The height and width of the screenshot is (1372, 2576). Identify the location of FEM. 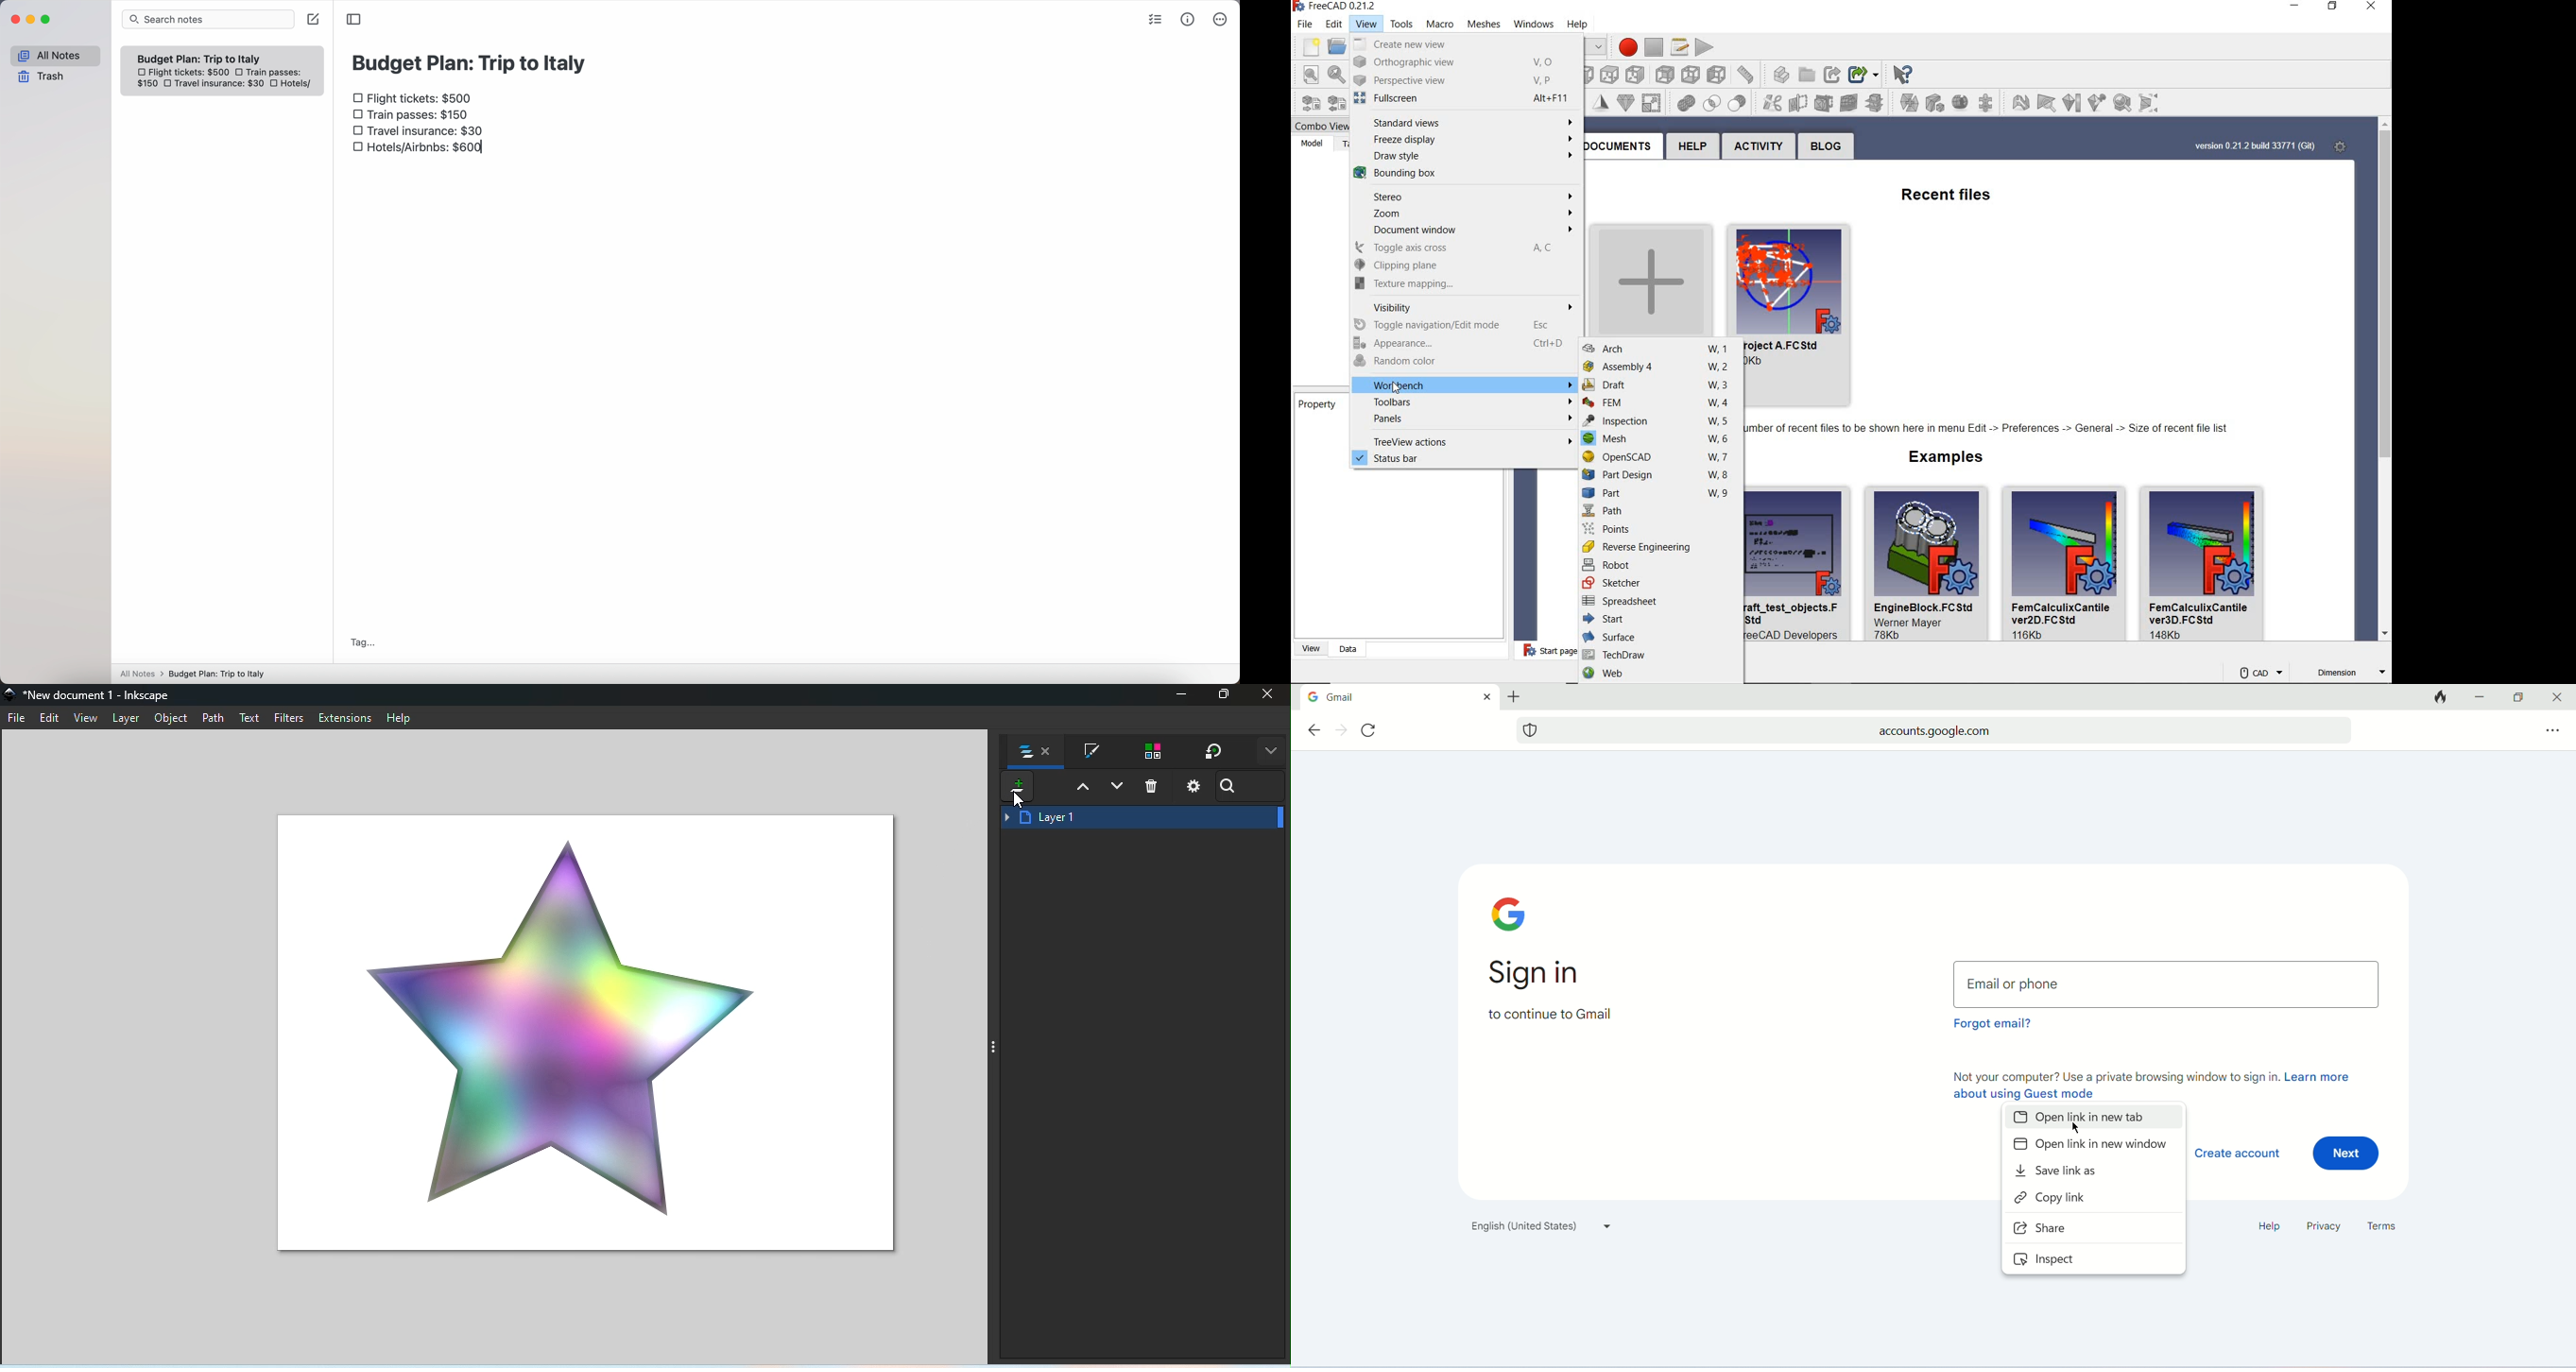
(1661, 403).